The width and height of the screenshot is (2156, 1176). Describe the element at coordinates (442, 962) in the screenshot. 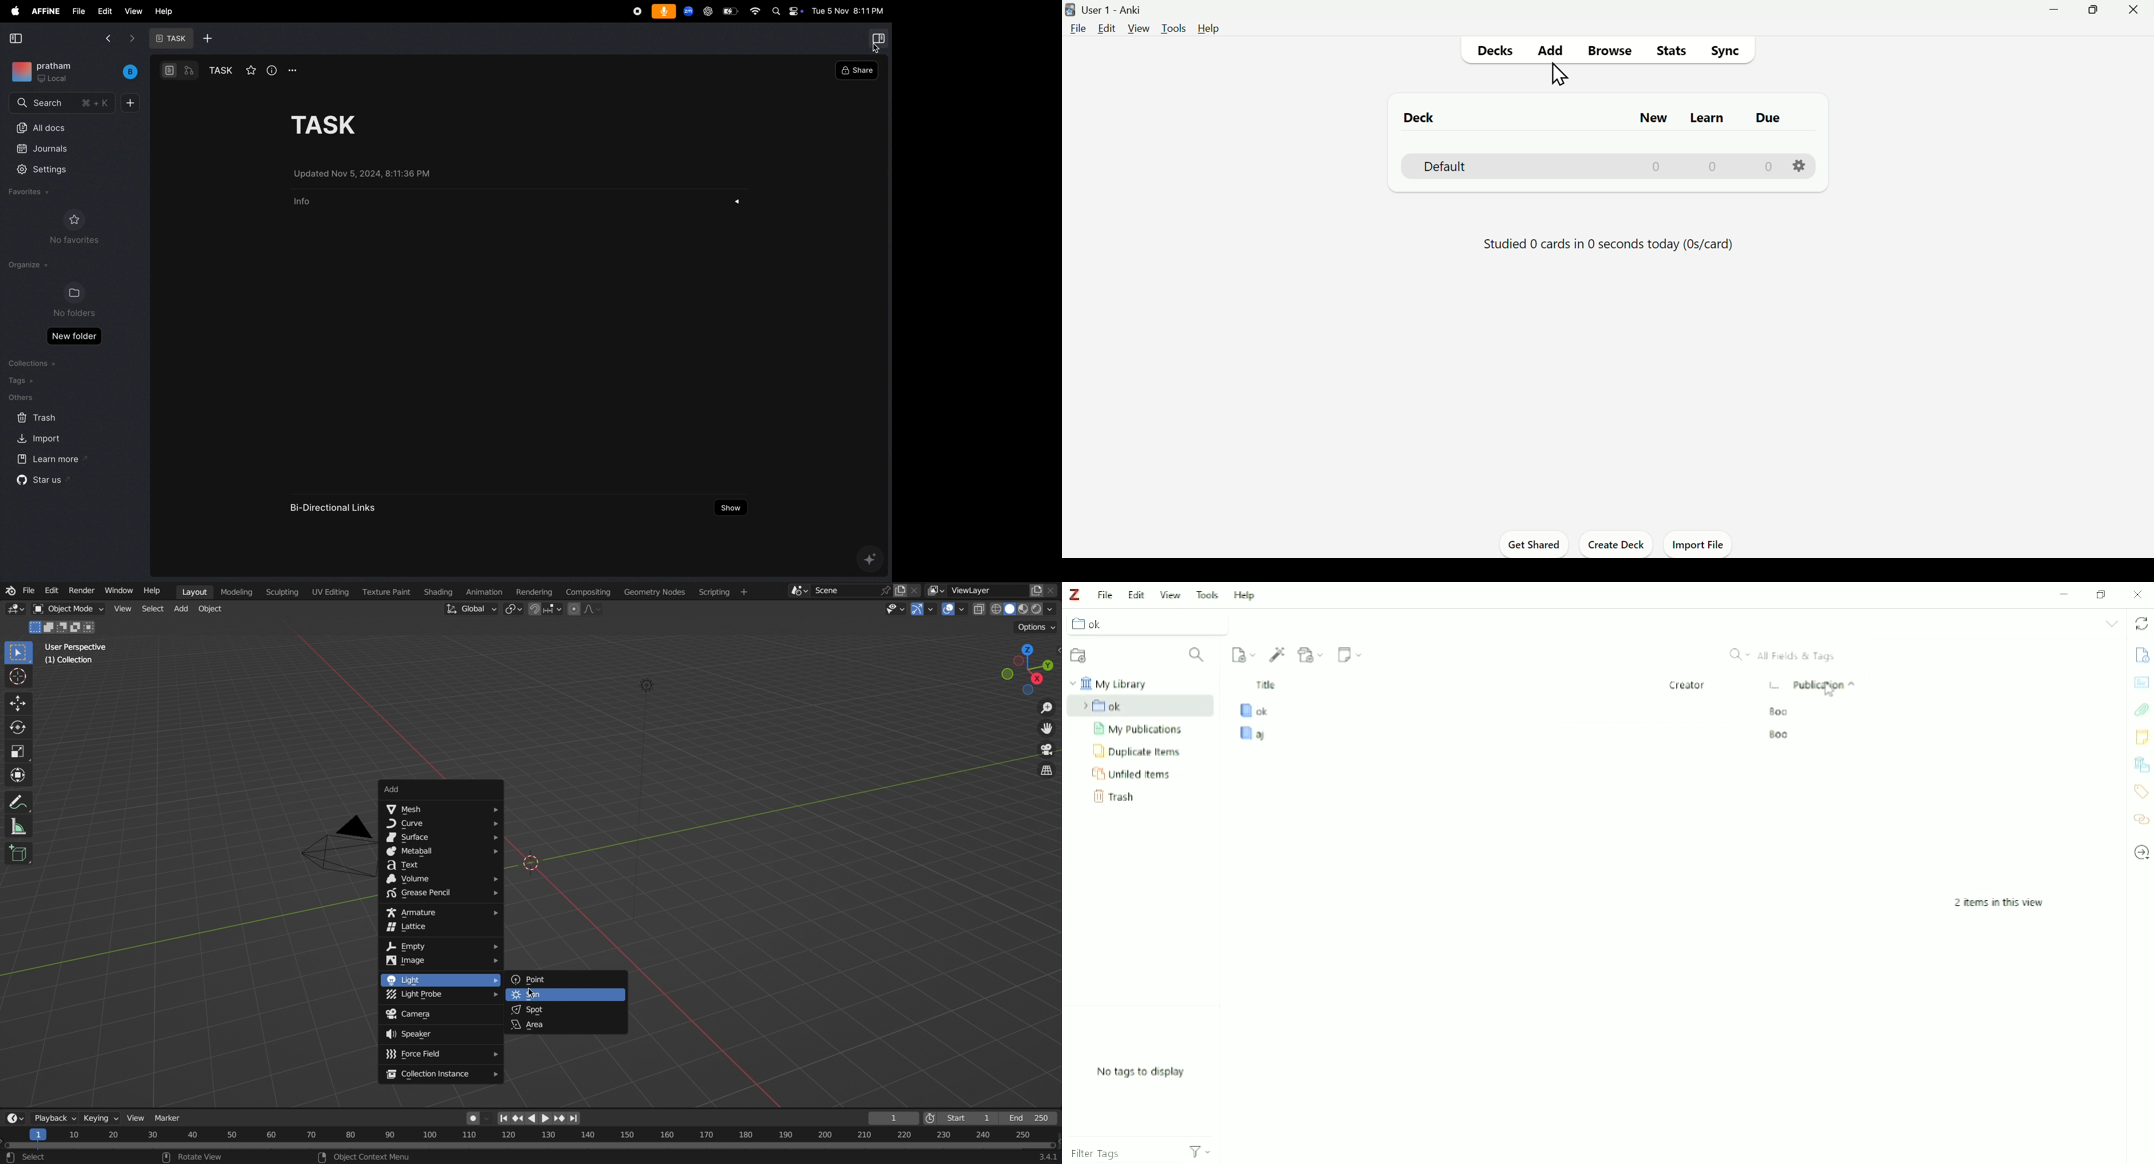

I see `Image` at that location.